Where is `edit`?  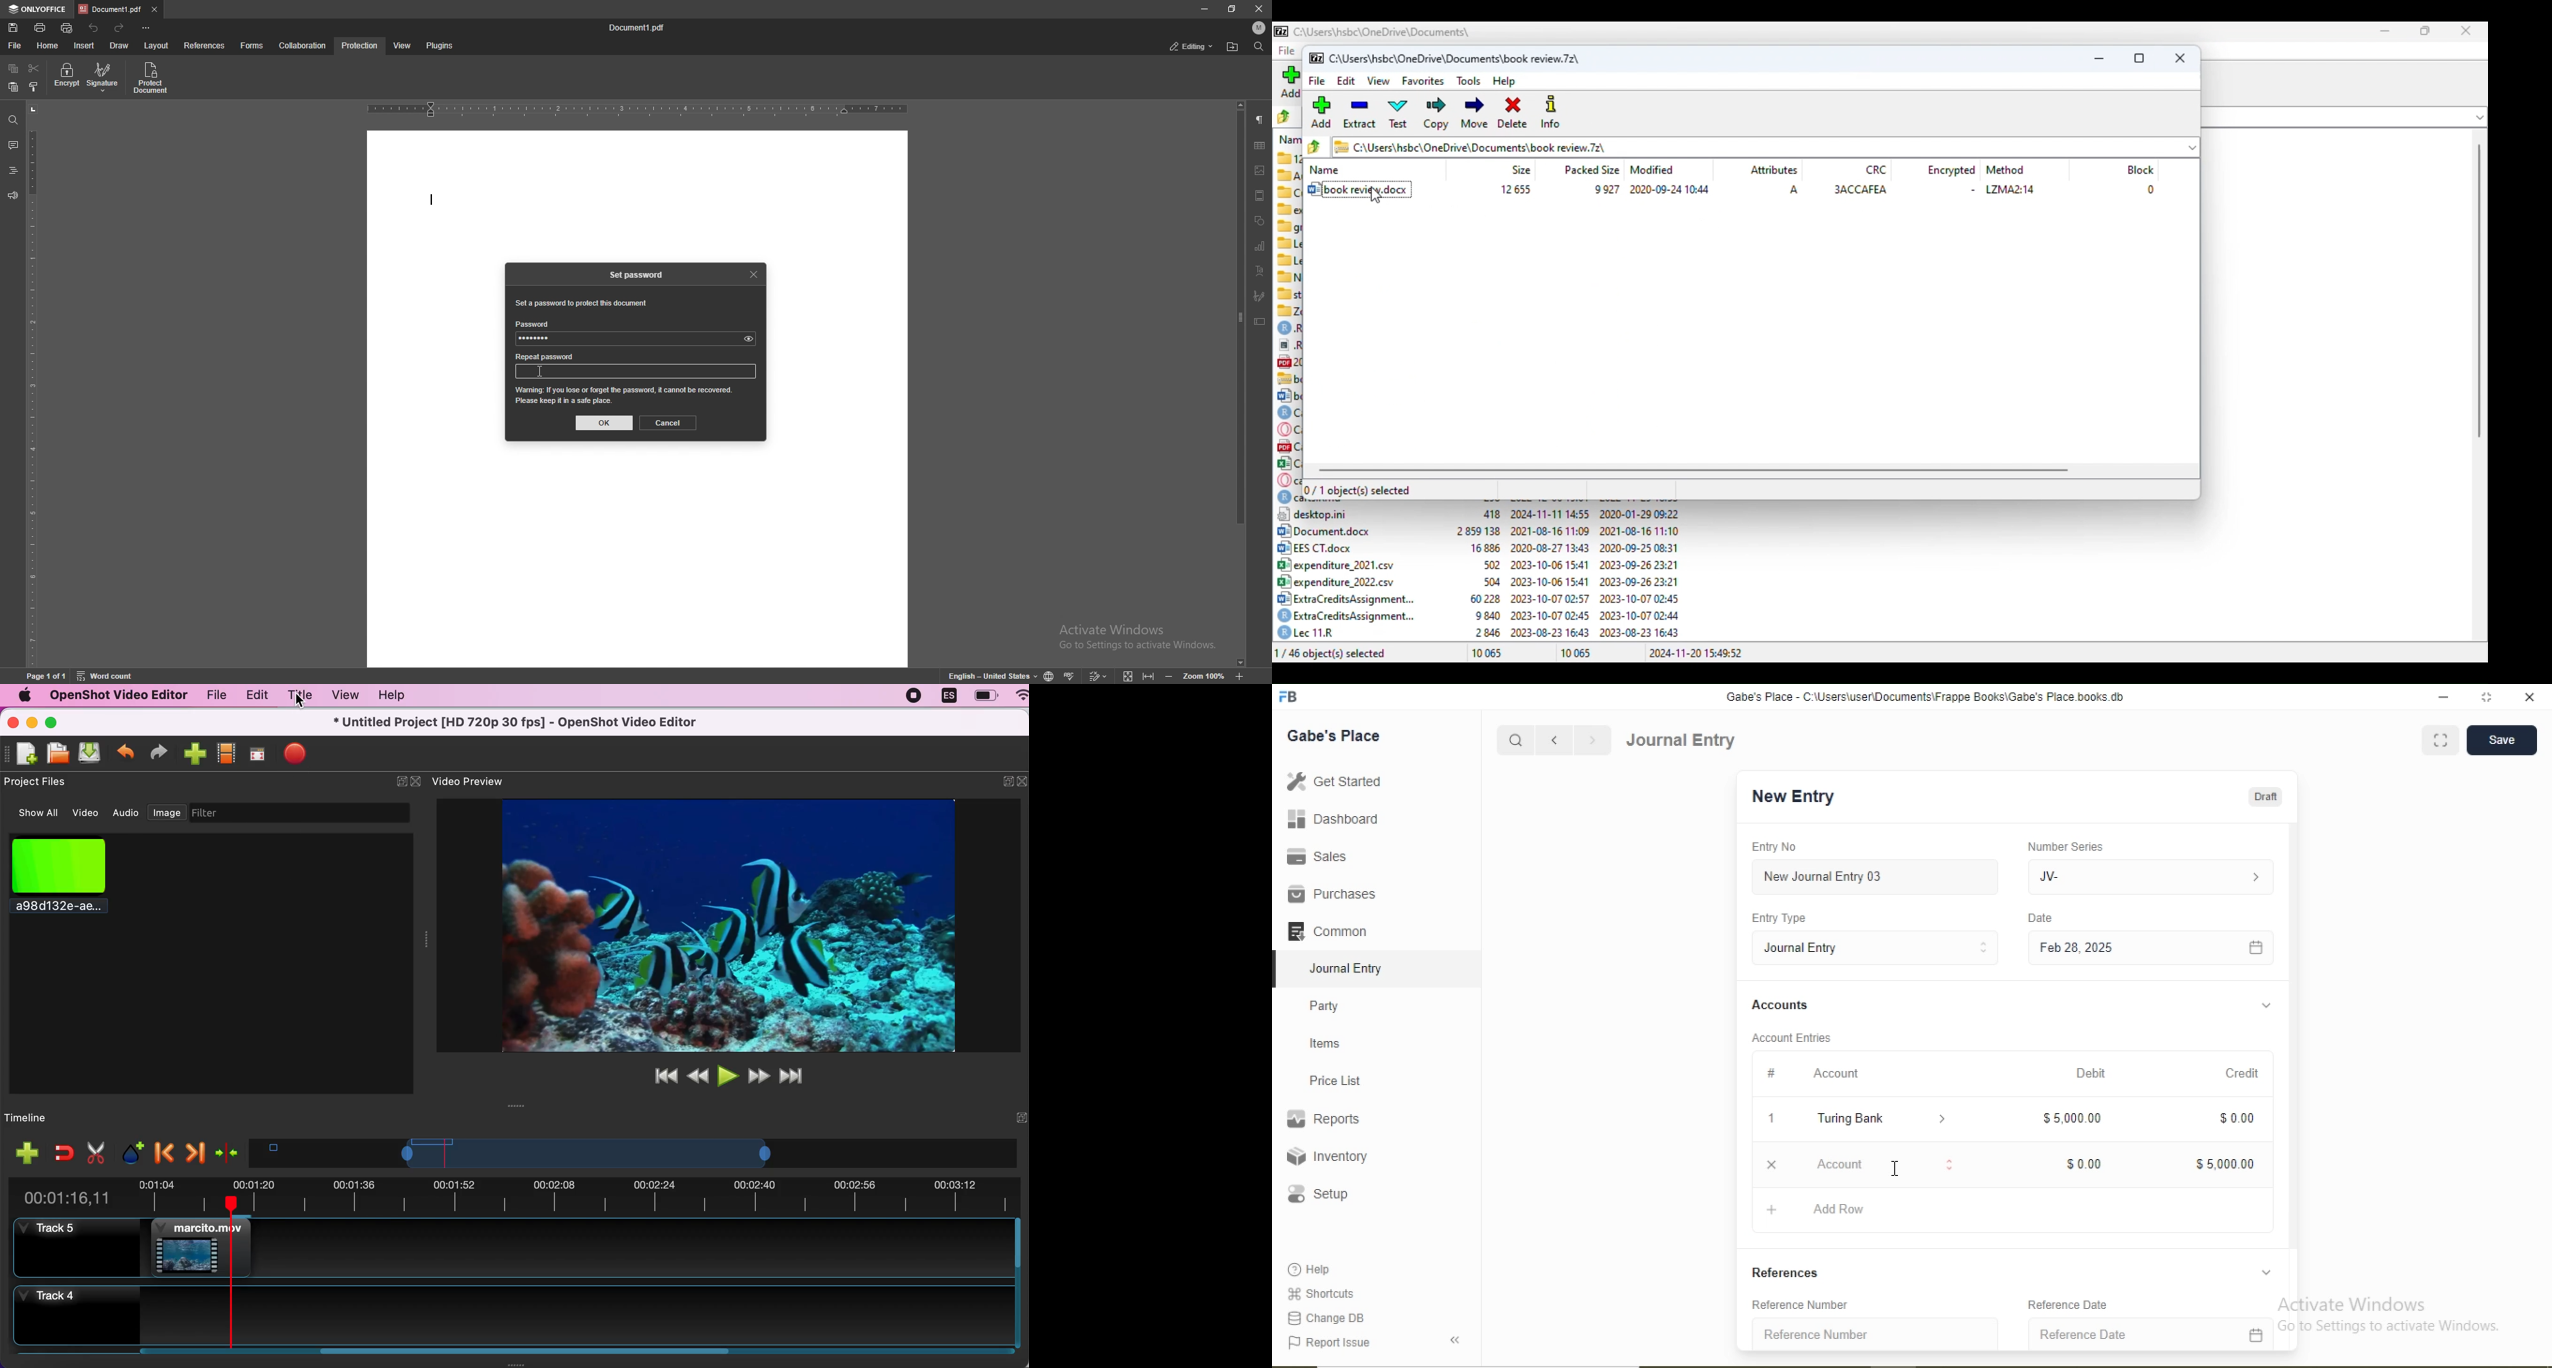 edit is located at coordinates (1345, 81).